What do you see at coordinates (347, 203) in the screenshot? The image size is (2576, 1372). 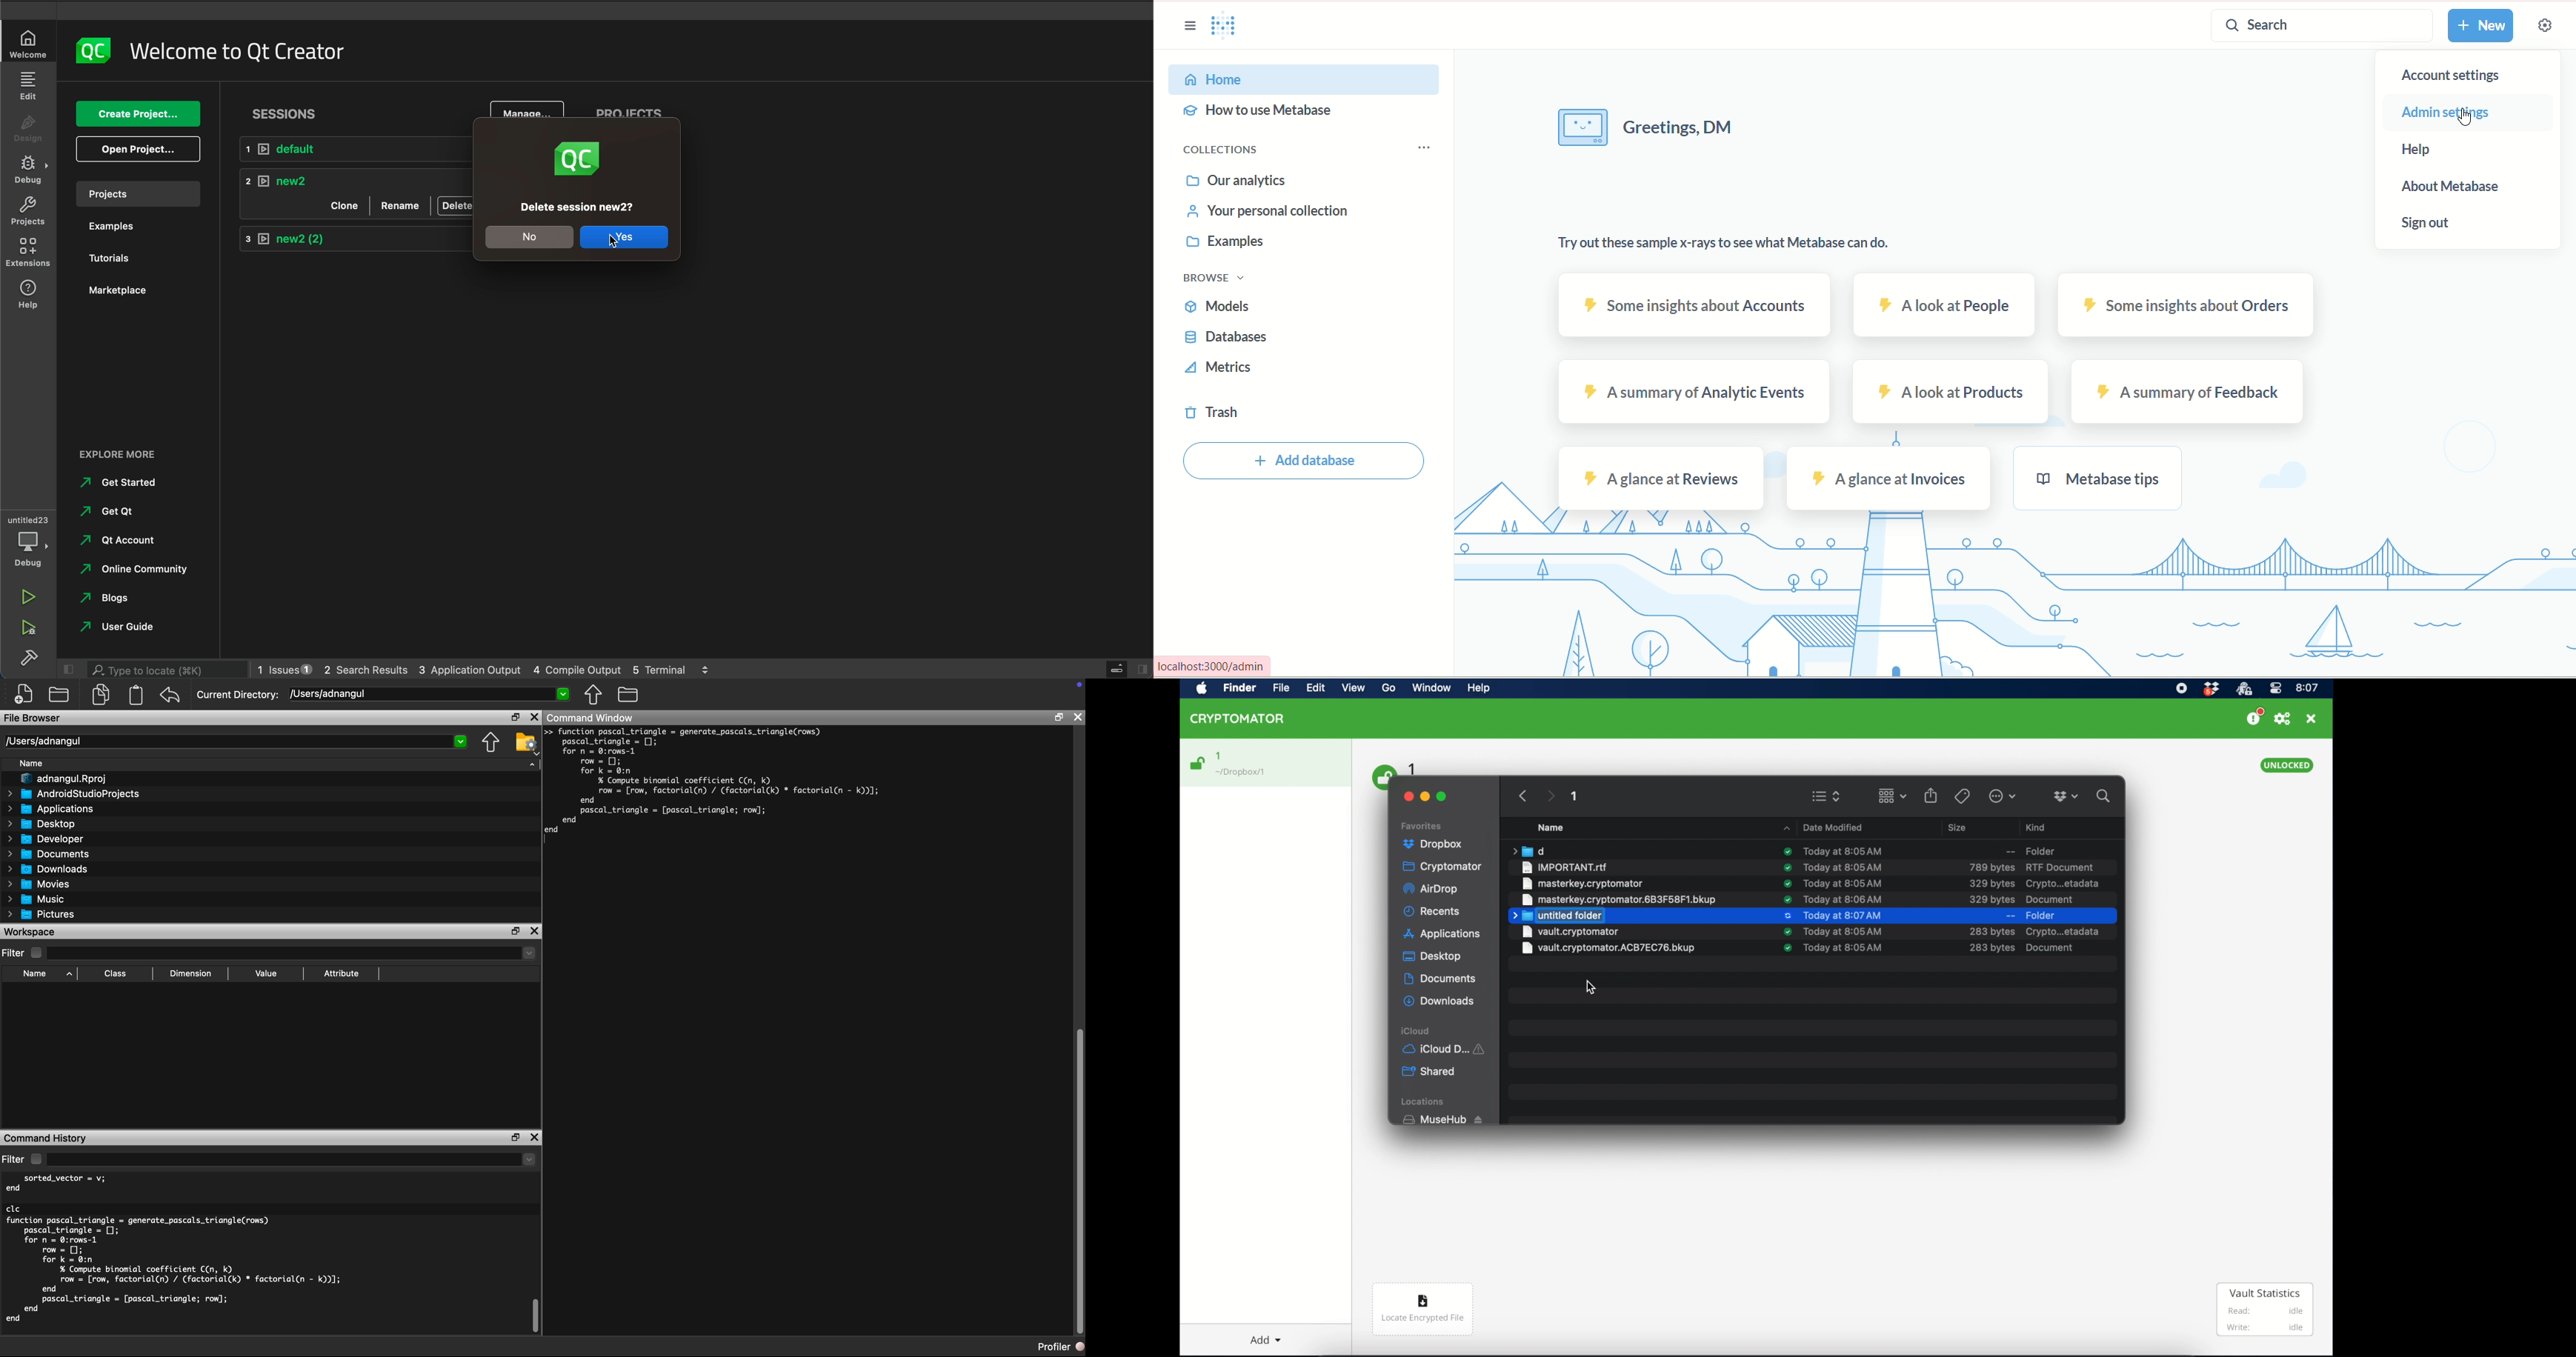 I see `clone` at bounding box center [347, 203].